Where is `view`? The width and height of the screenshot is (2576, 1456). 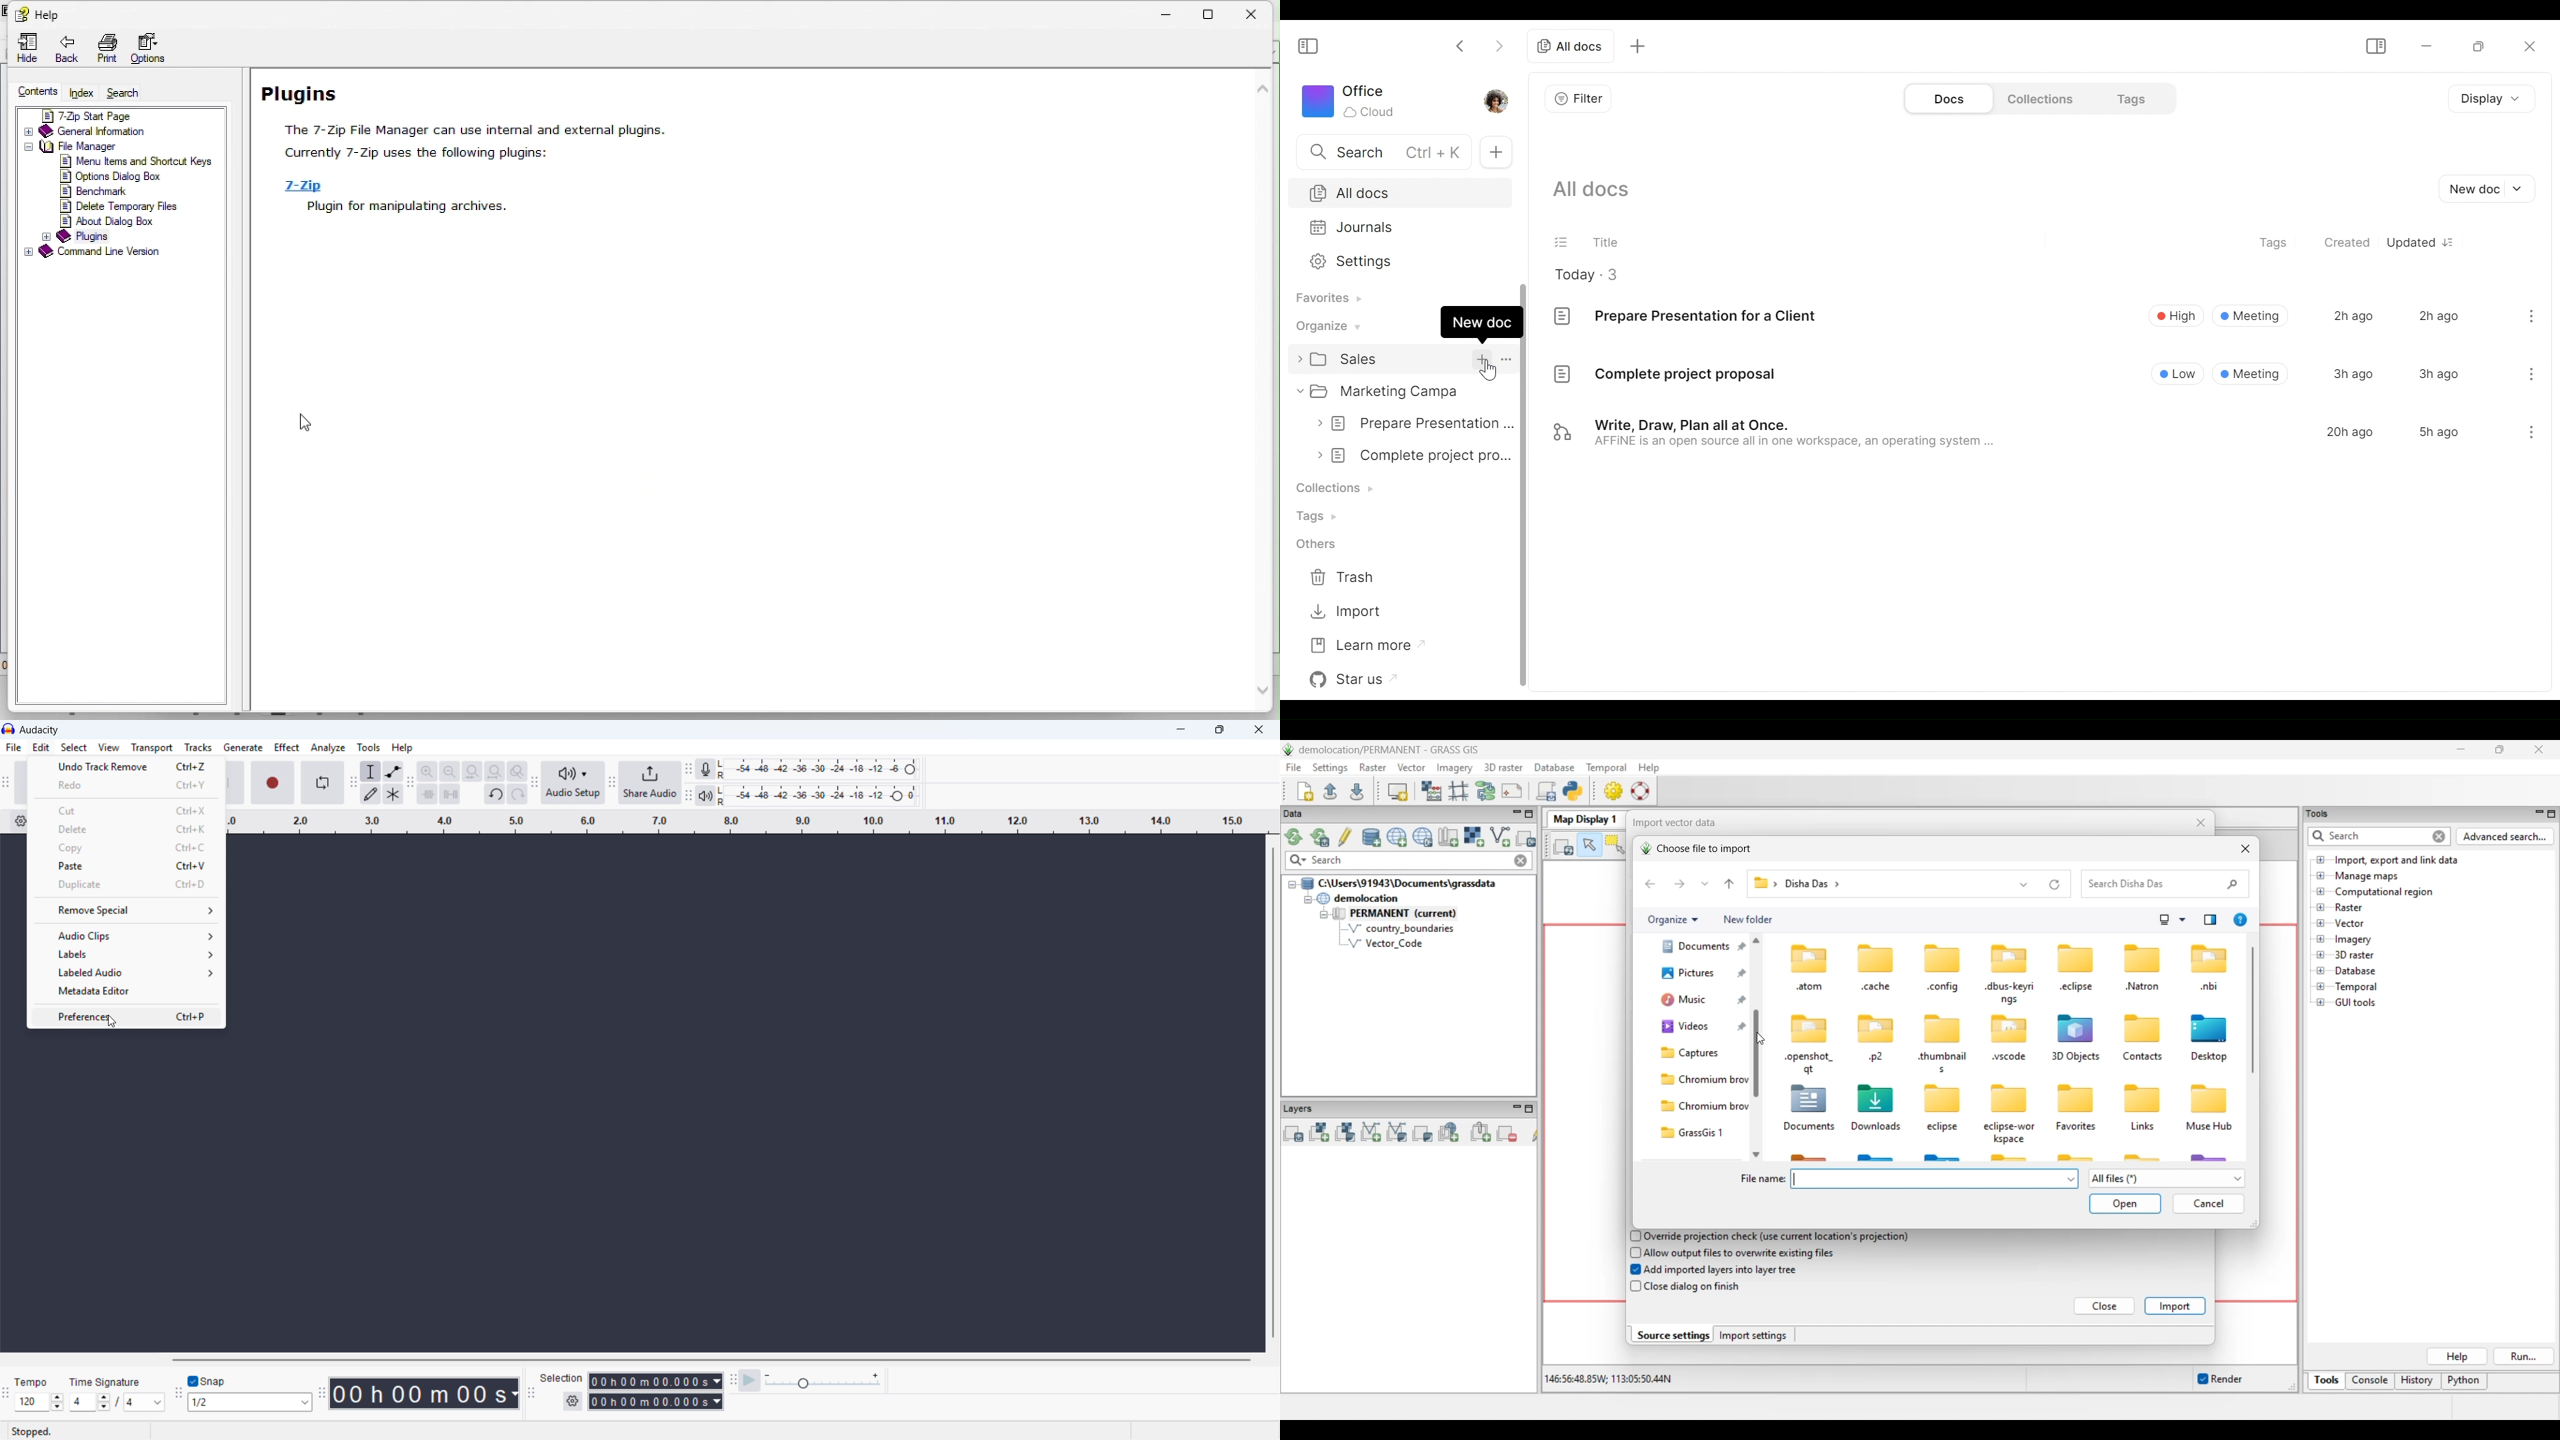 view is located at coordinates (109, 747).